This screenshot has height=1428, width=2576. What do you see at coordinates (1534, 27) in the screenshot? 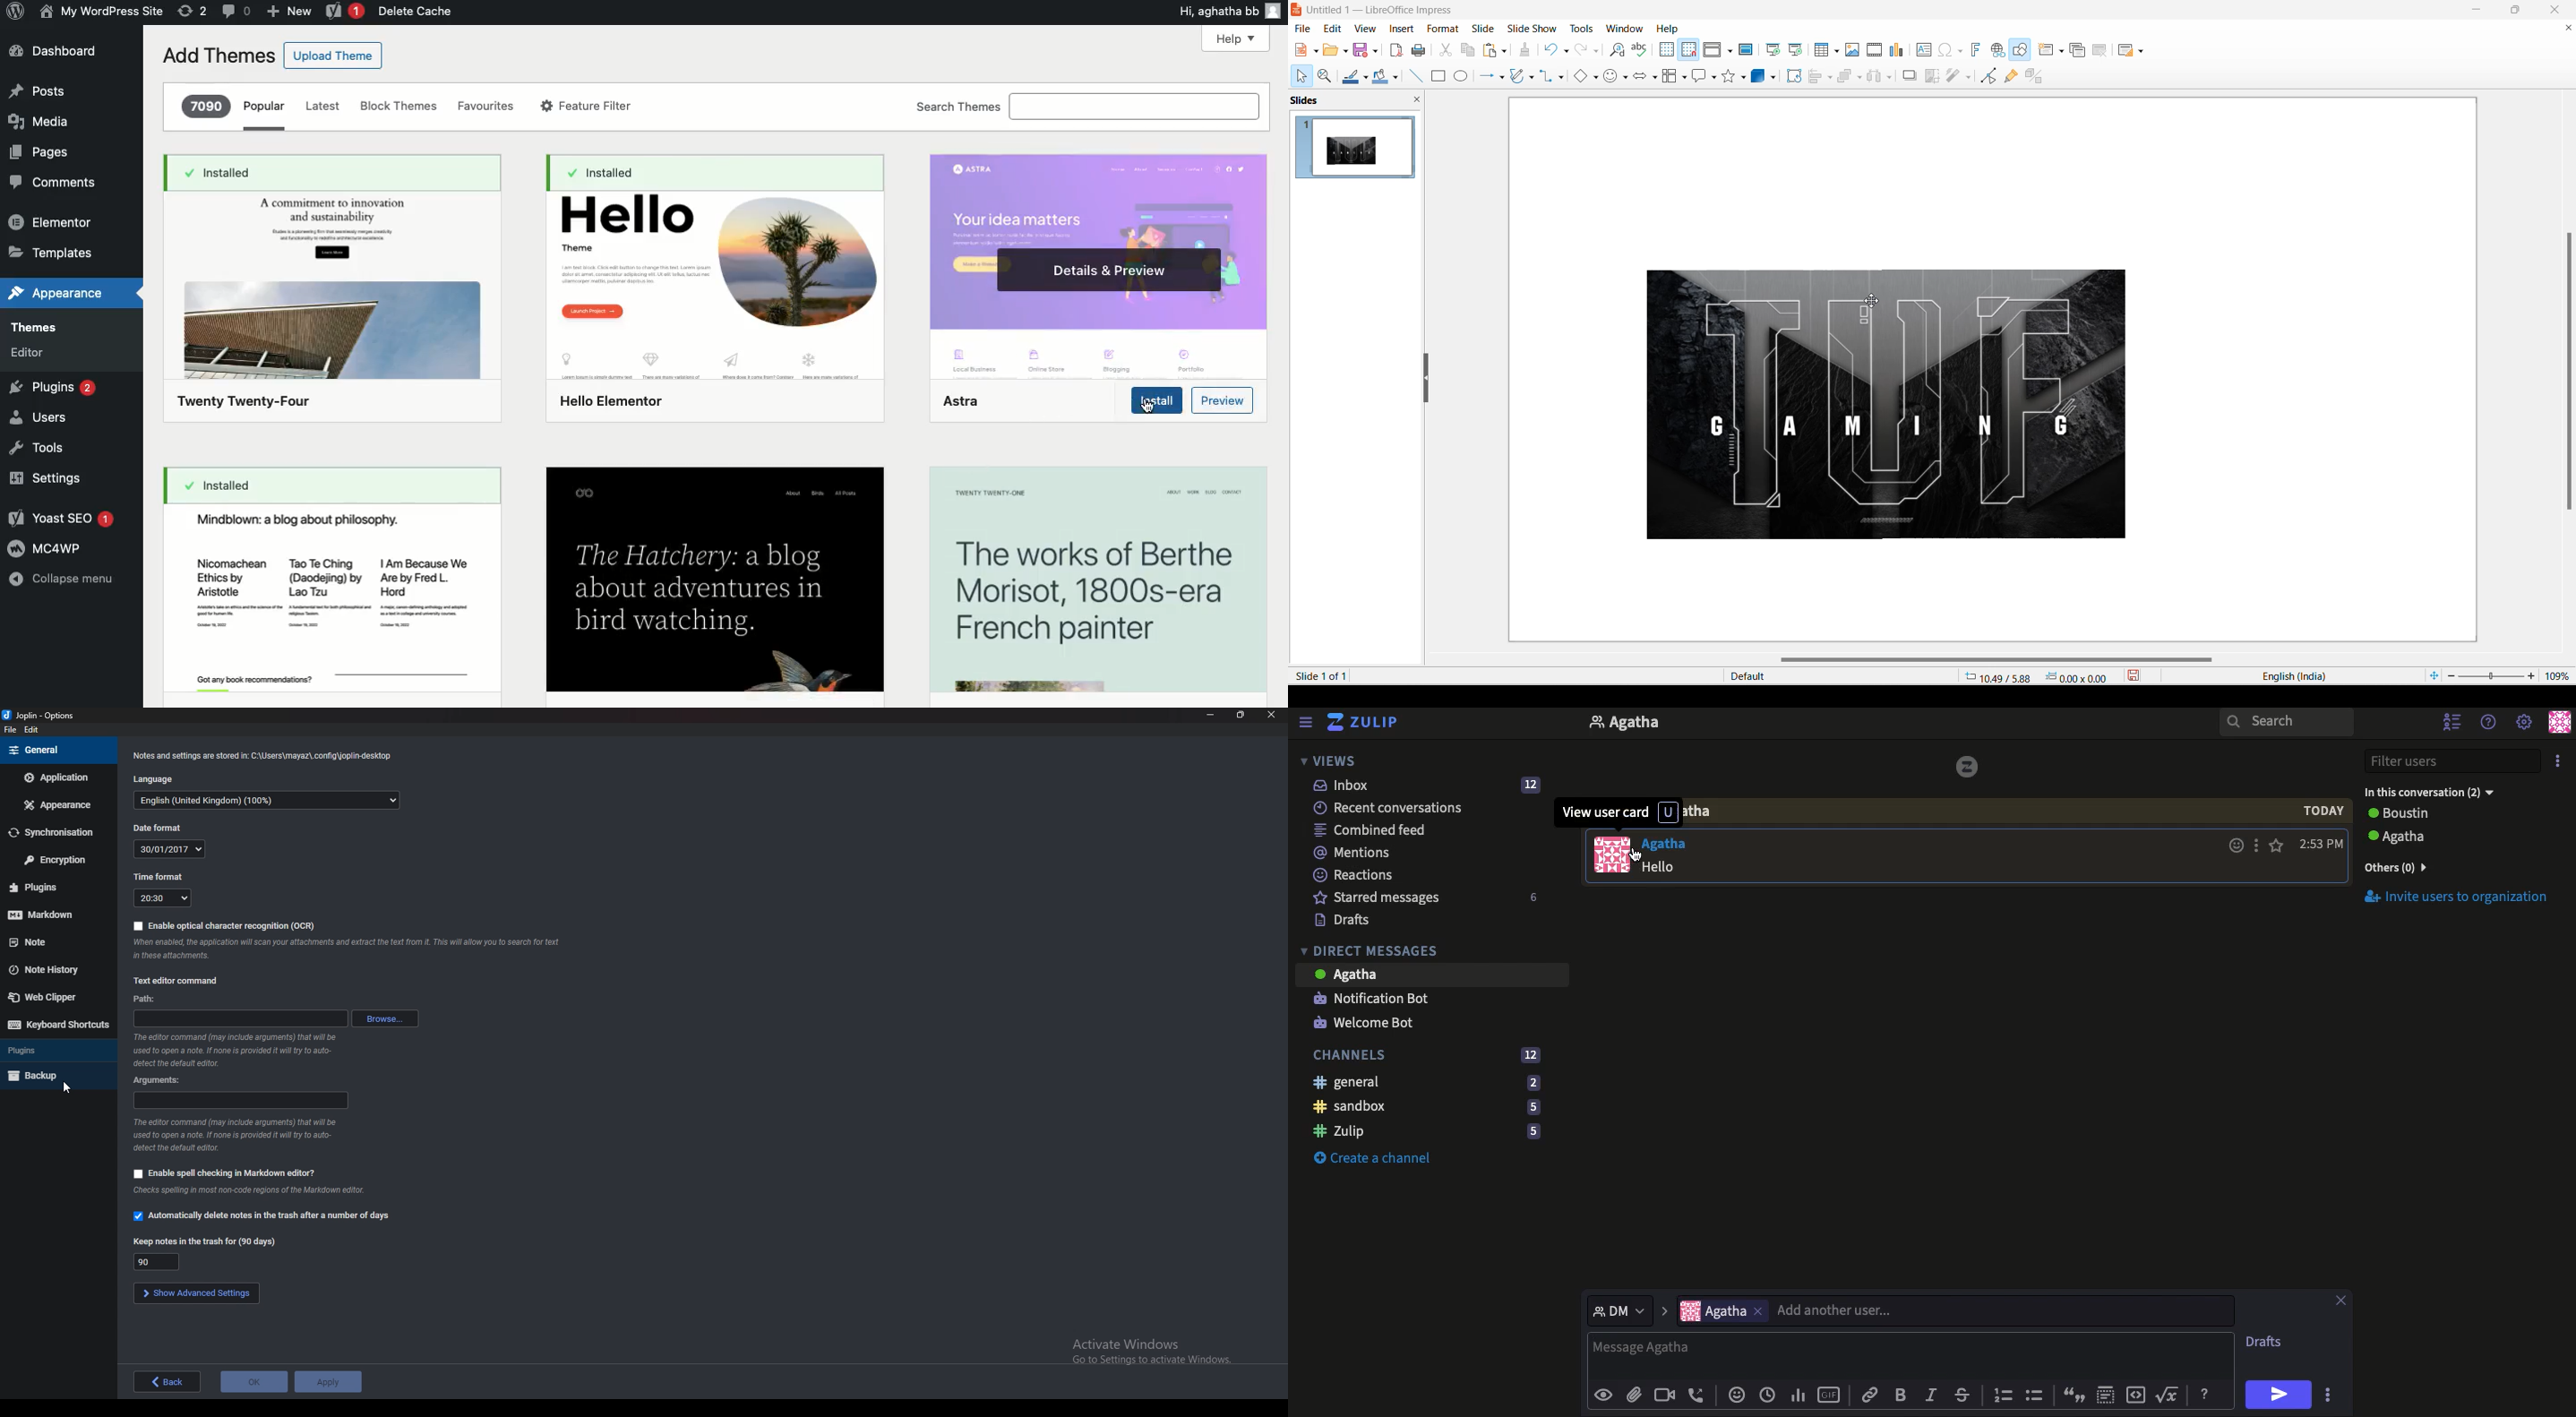
I see `slide show` at bounding box center [1534, 27].